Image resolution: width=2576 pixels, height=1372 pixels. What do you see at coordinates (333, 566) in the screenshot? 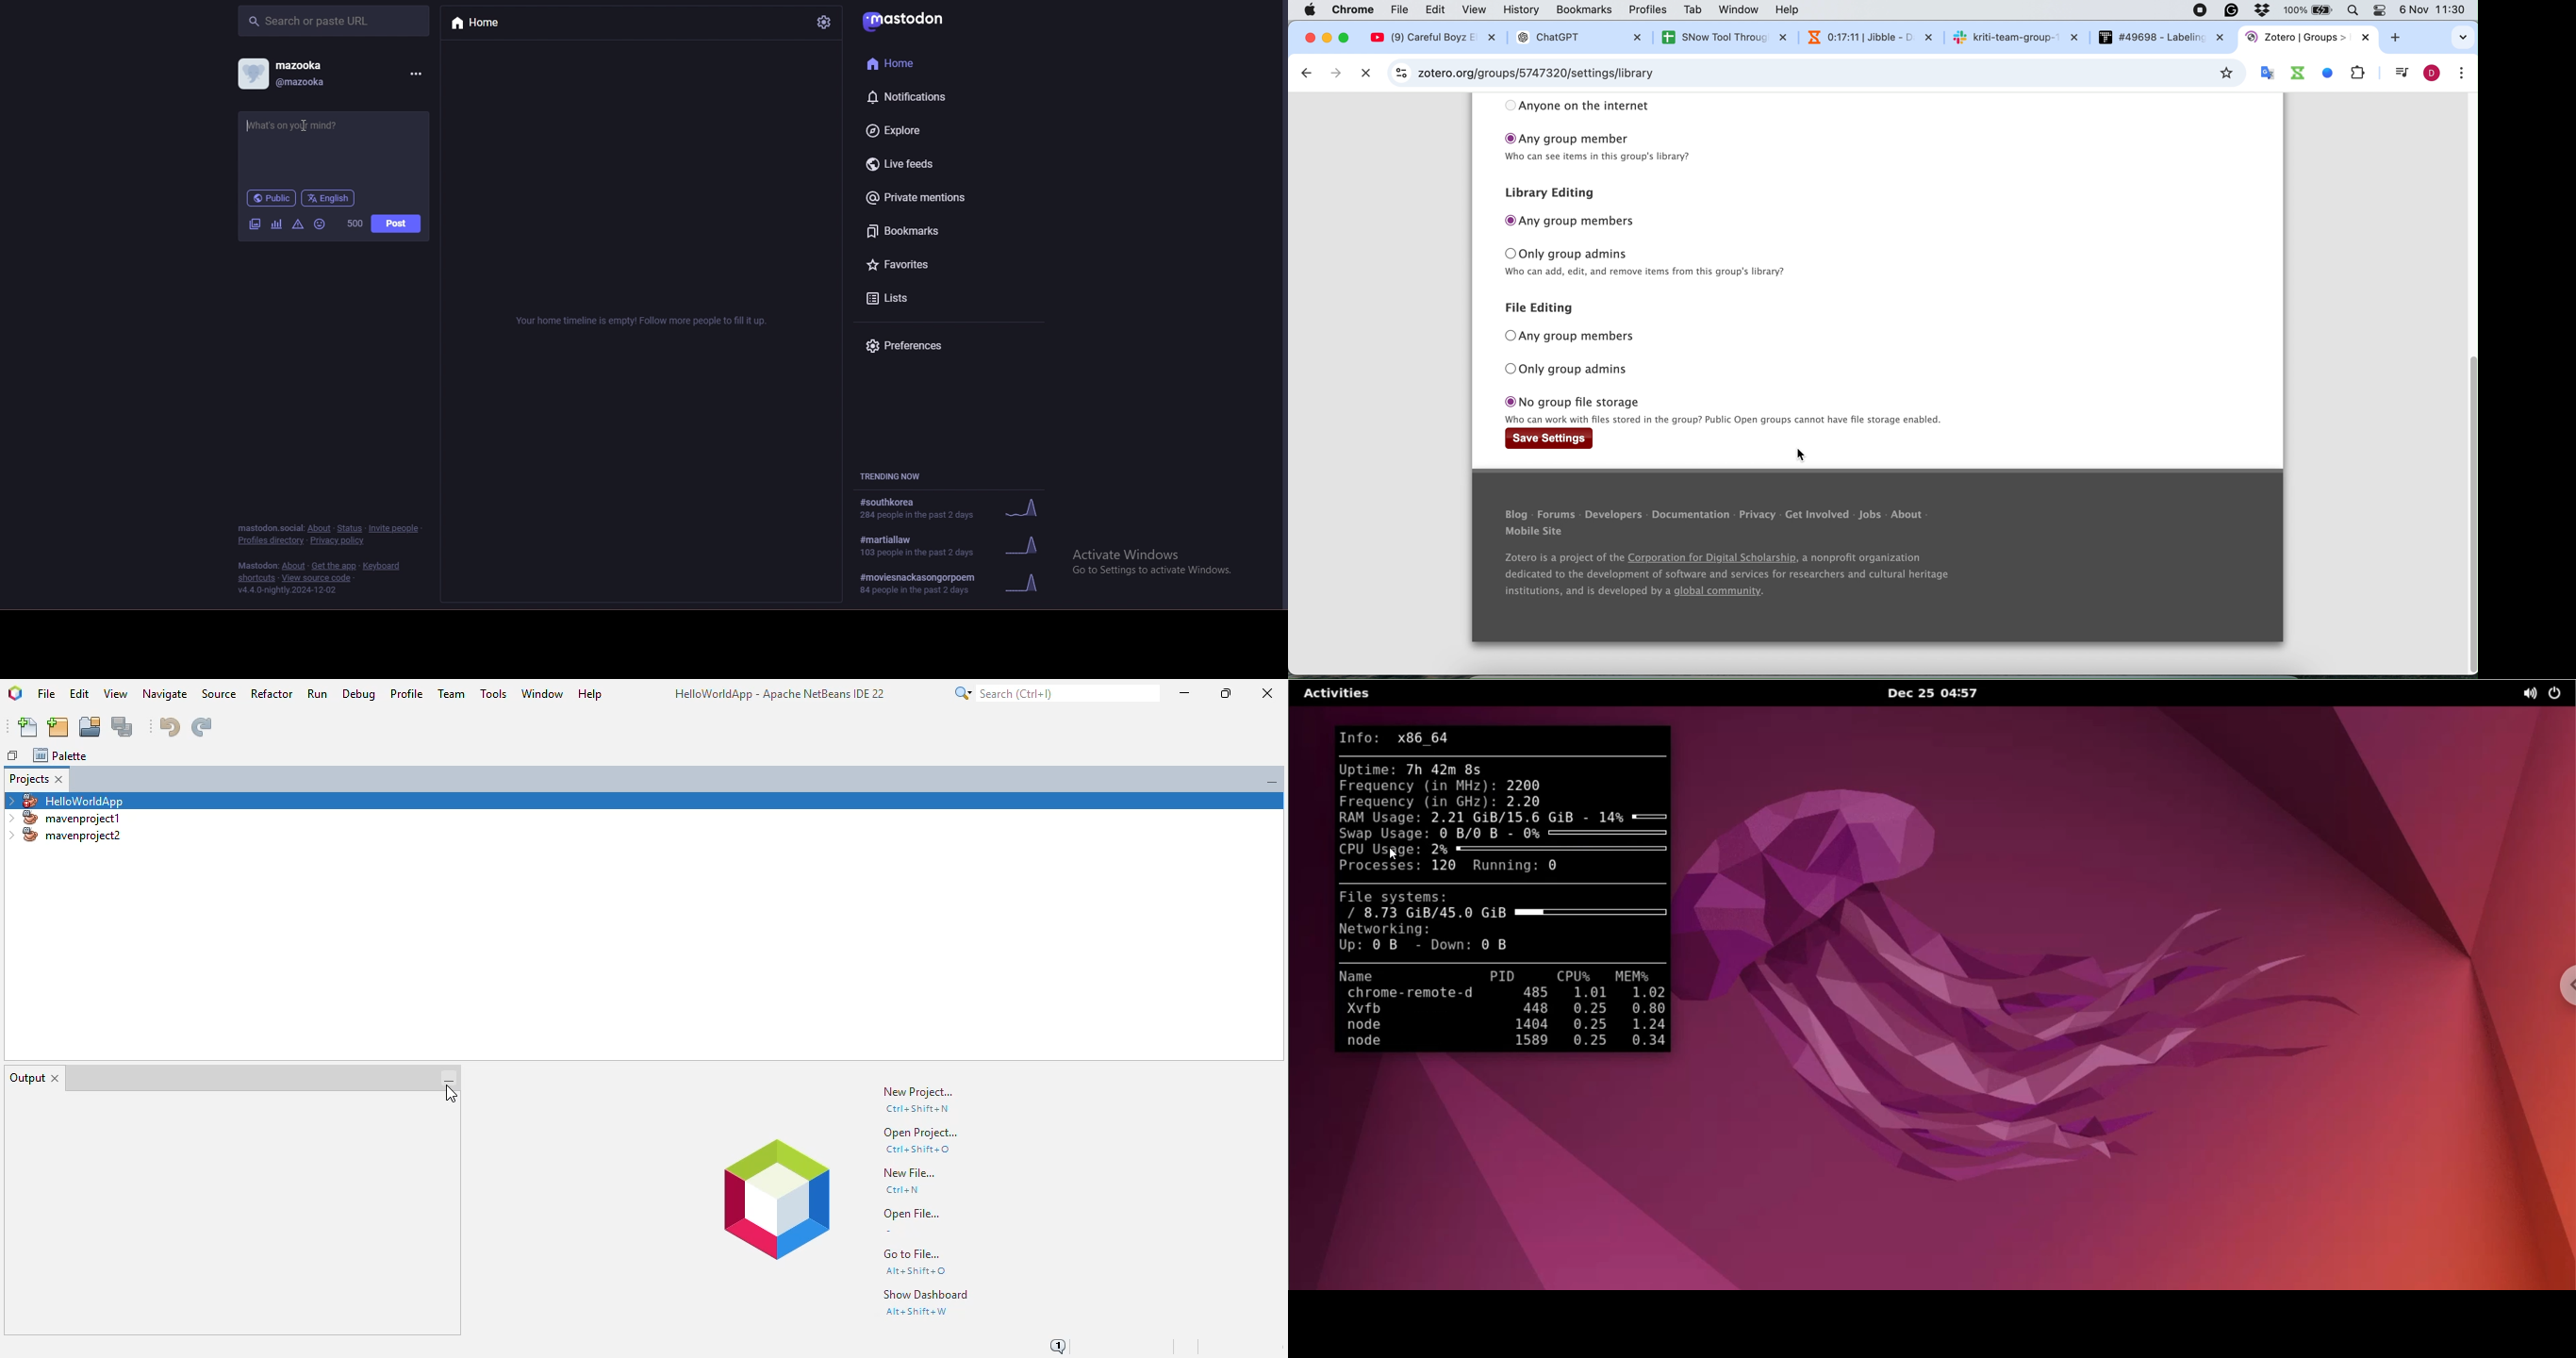
I see `heat add the` at bounding box center [333, 566].